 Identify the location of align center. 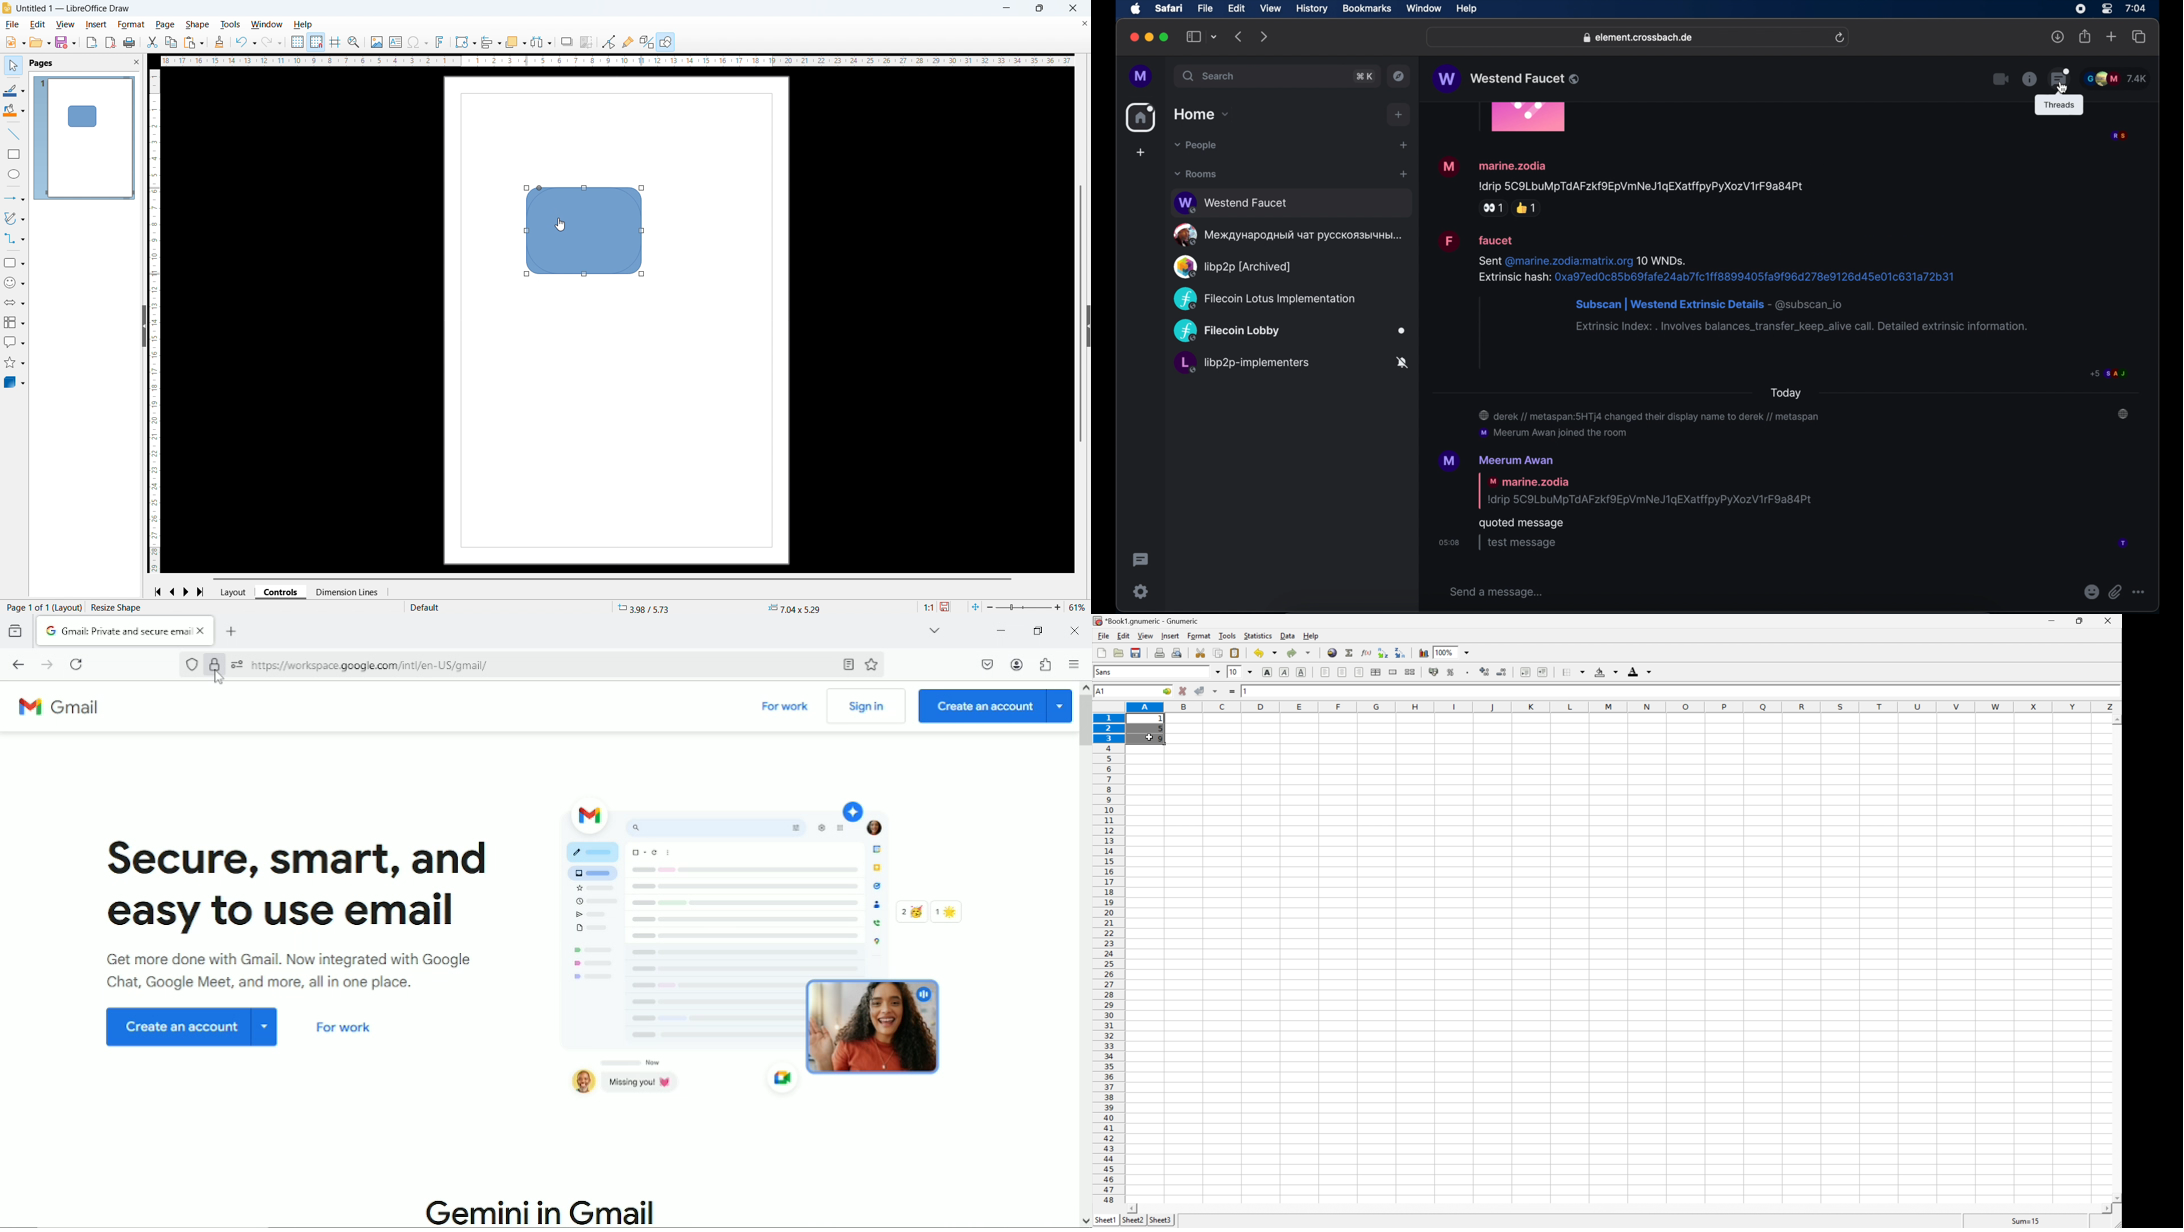
(1343, 672).